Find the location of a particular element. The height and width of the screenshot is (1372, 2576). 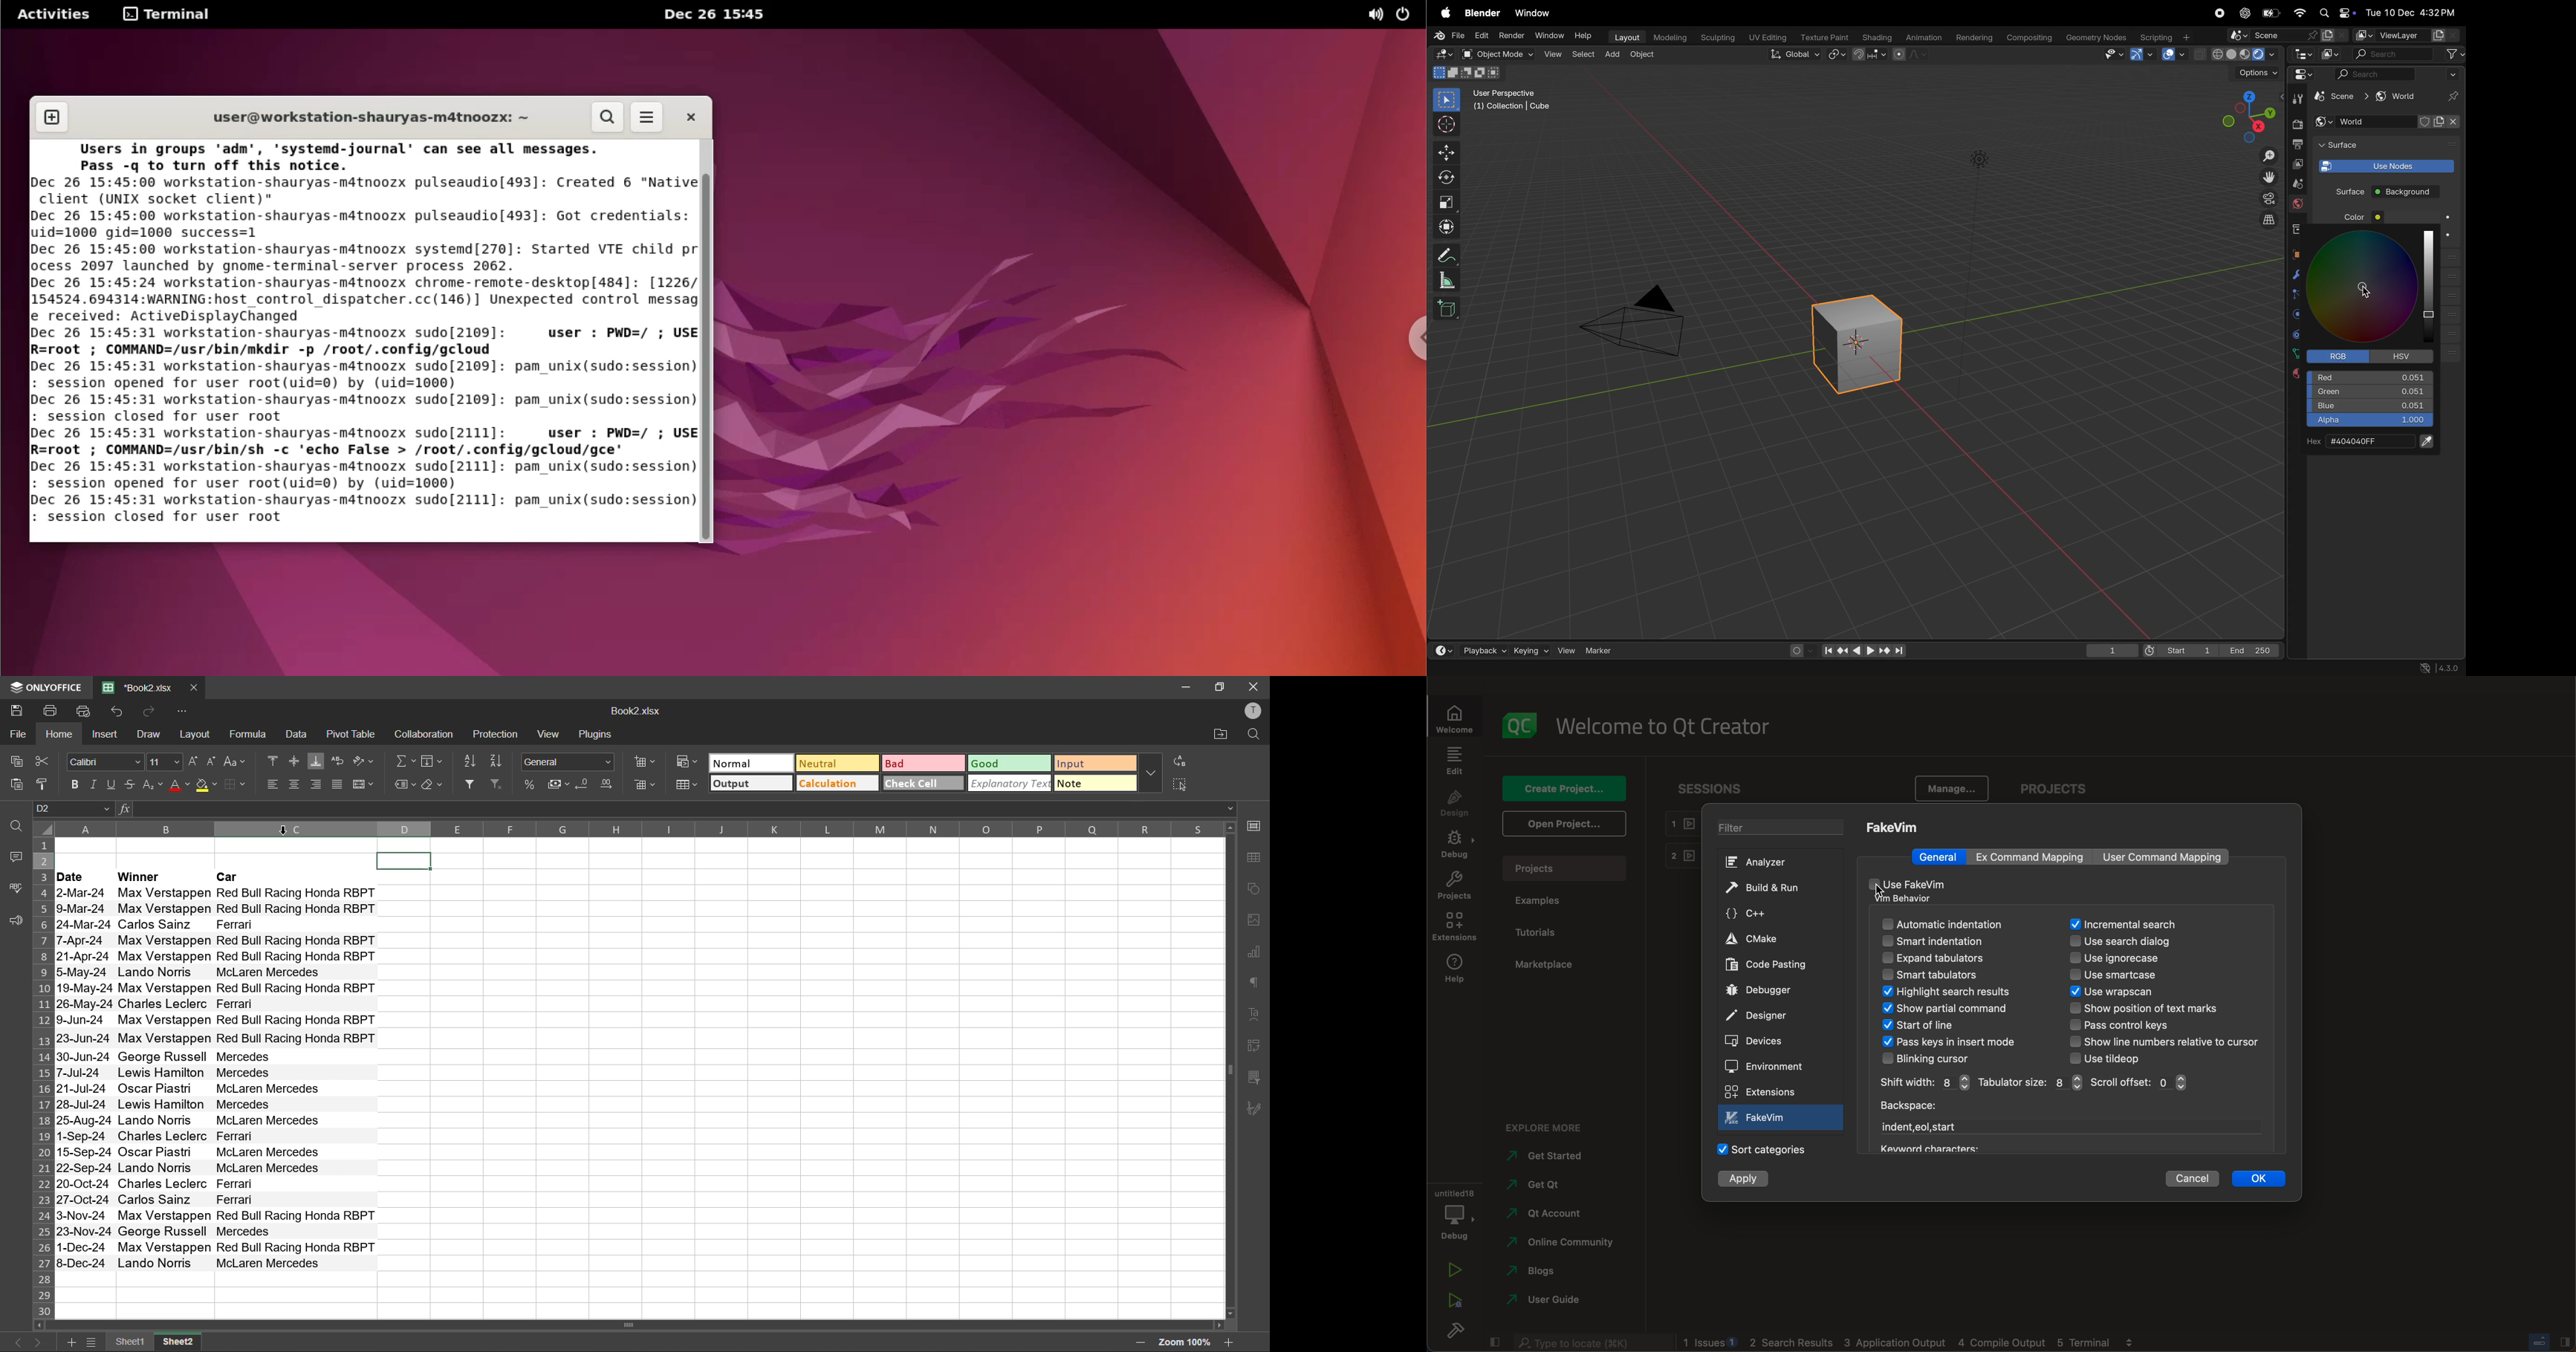

protection is located at coordinates (499, 734).